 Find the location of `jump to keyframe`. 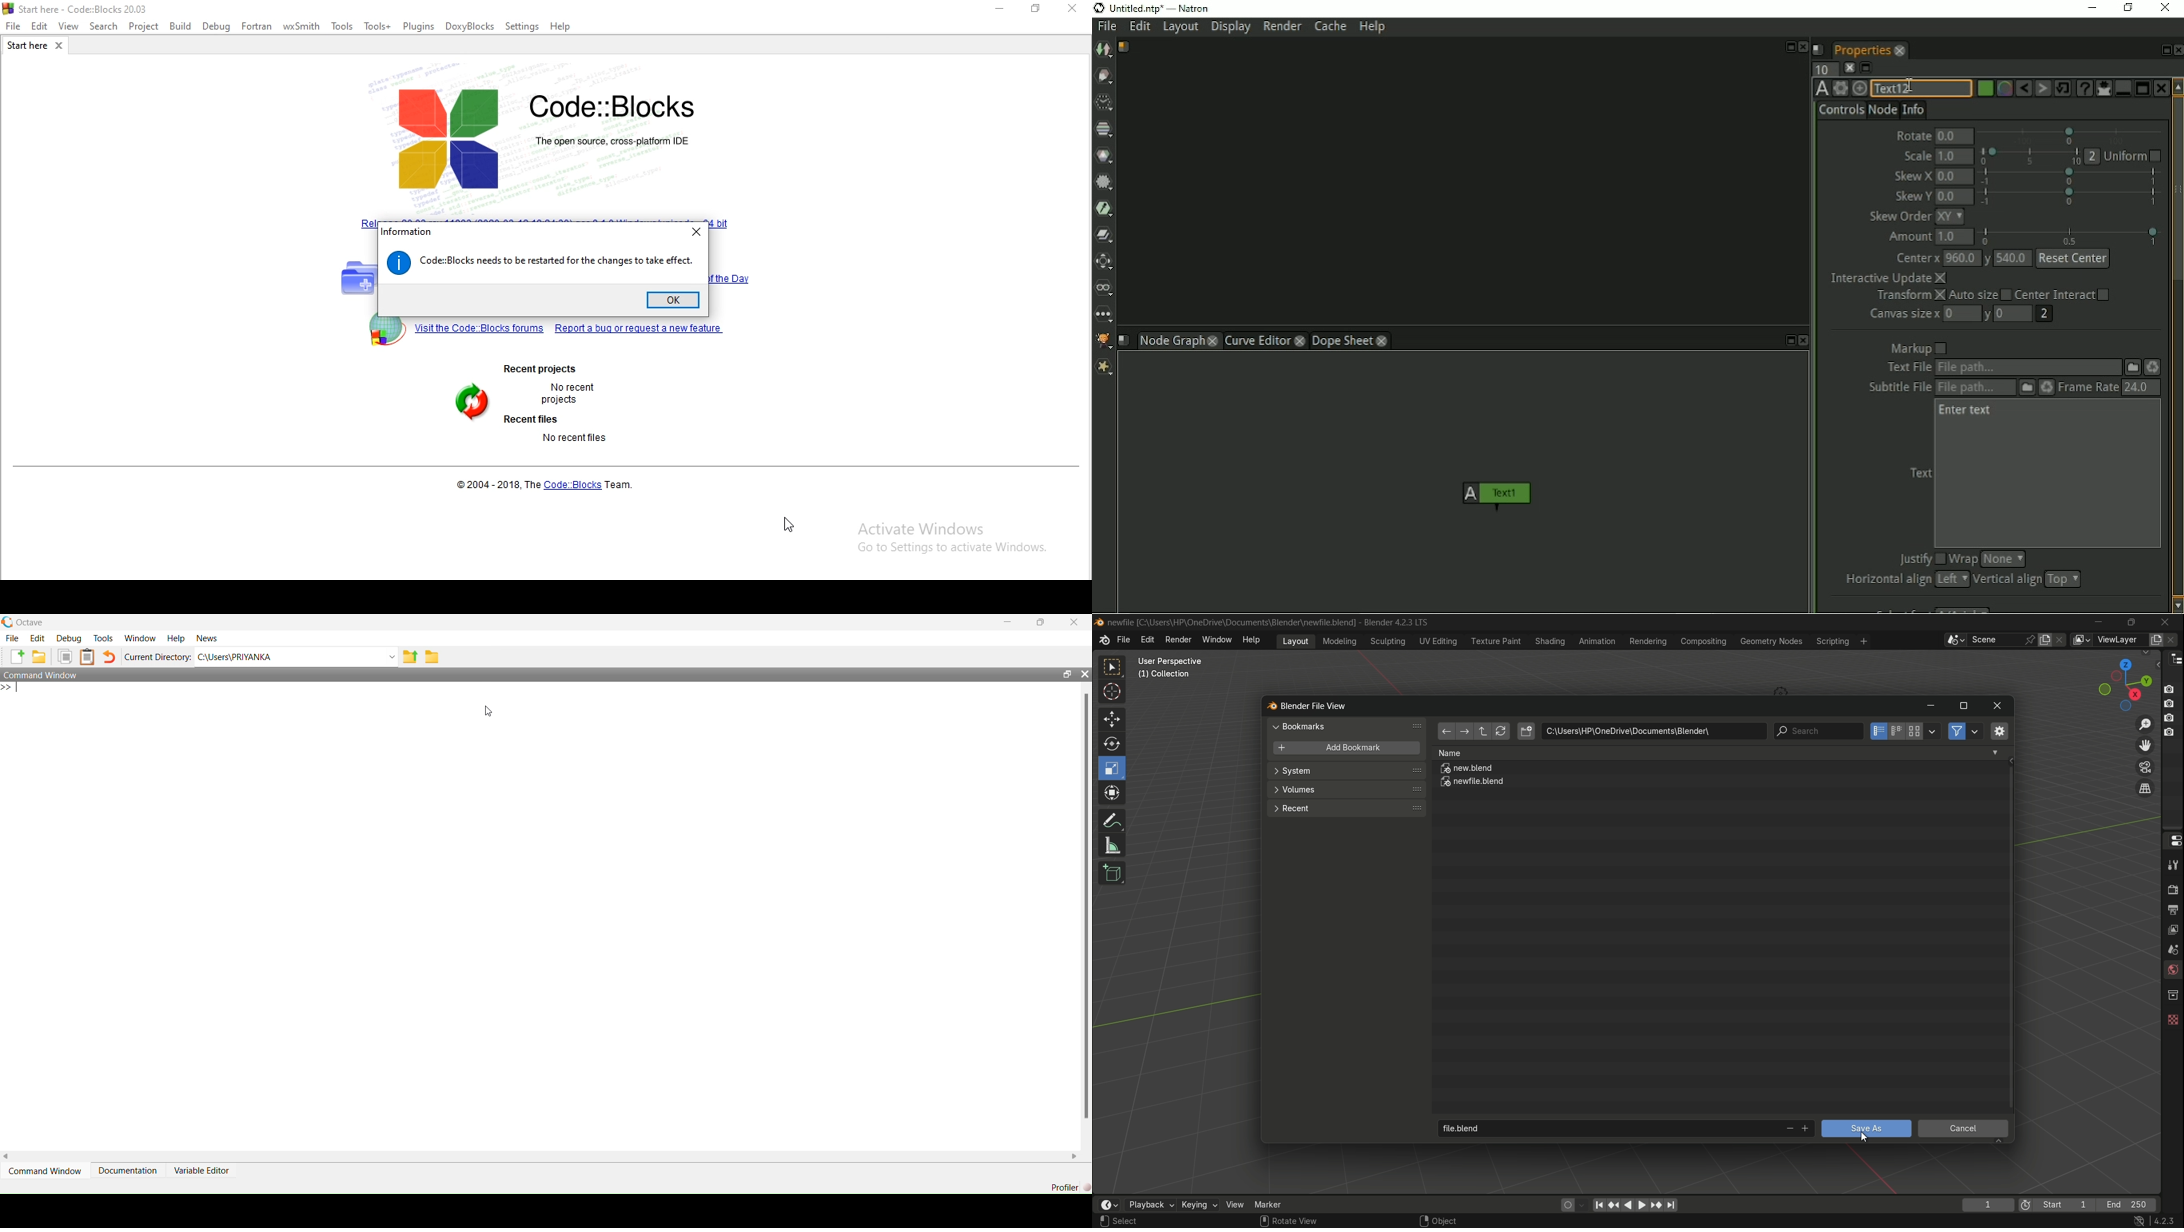

jump to keyframe is located at coordinates (1657, 1204).